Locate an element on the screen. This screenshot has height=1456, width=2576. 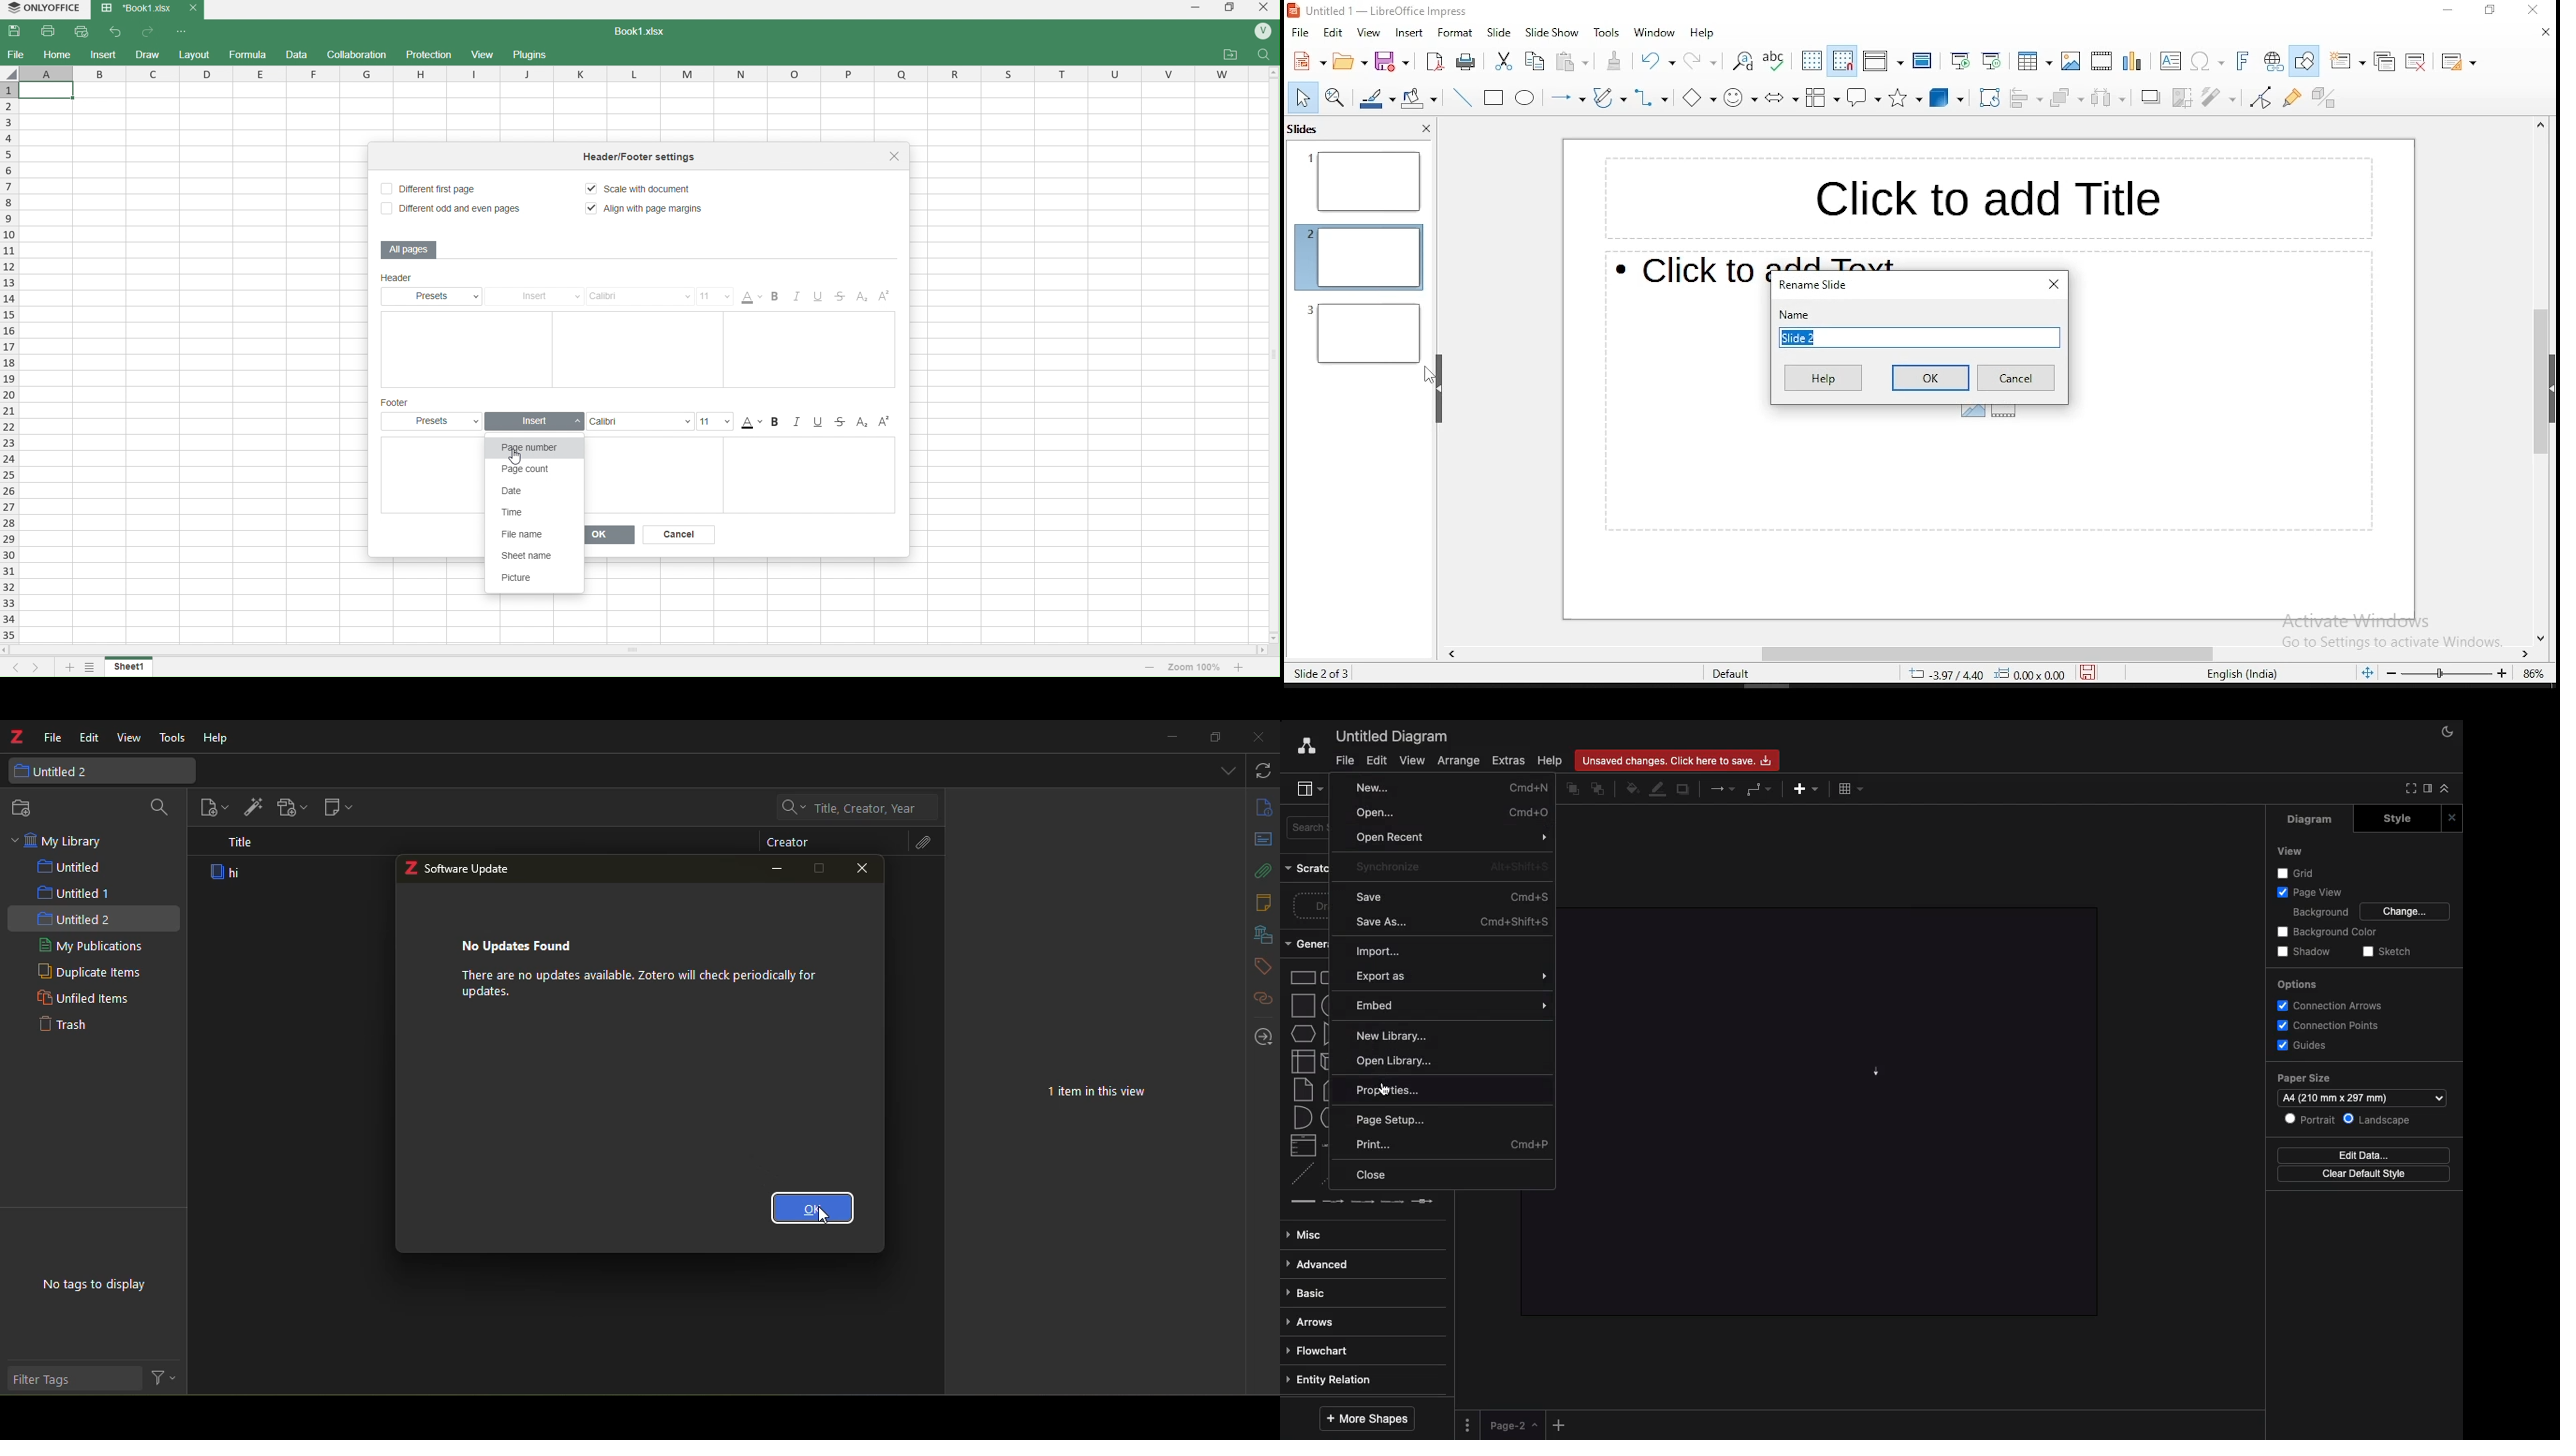
item is located at coordinates (231, 874).